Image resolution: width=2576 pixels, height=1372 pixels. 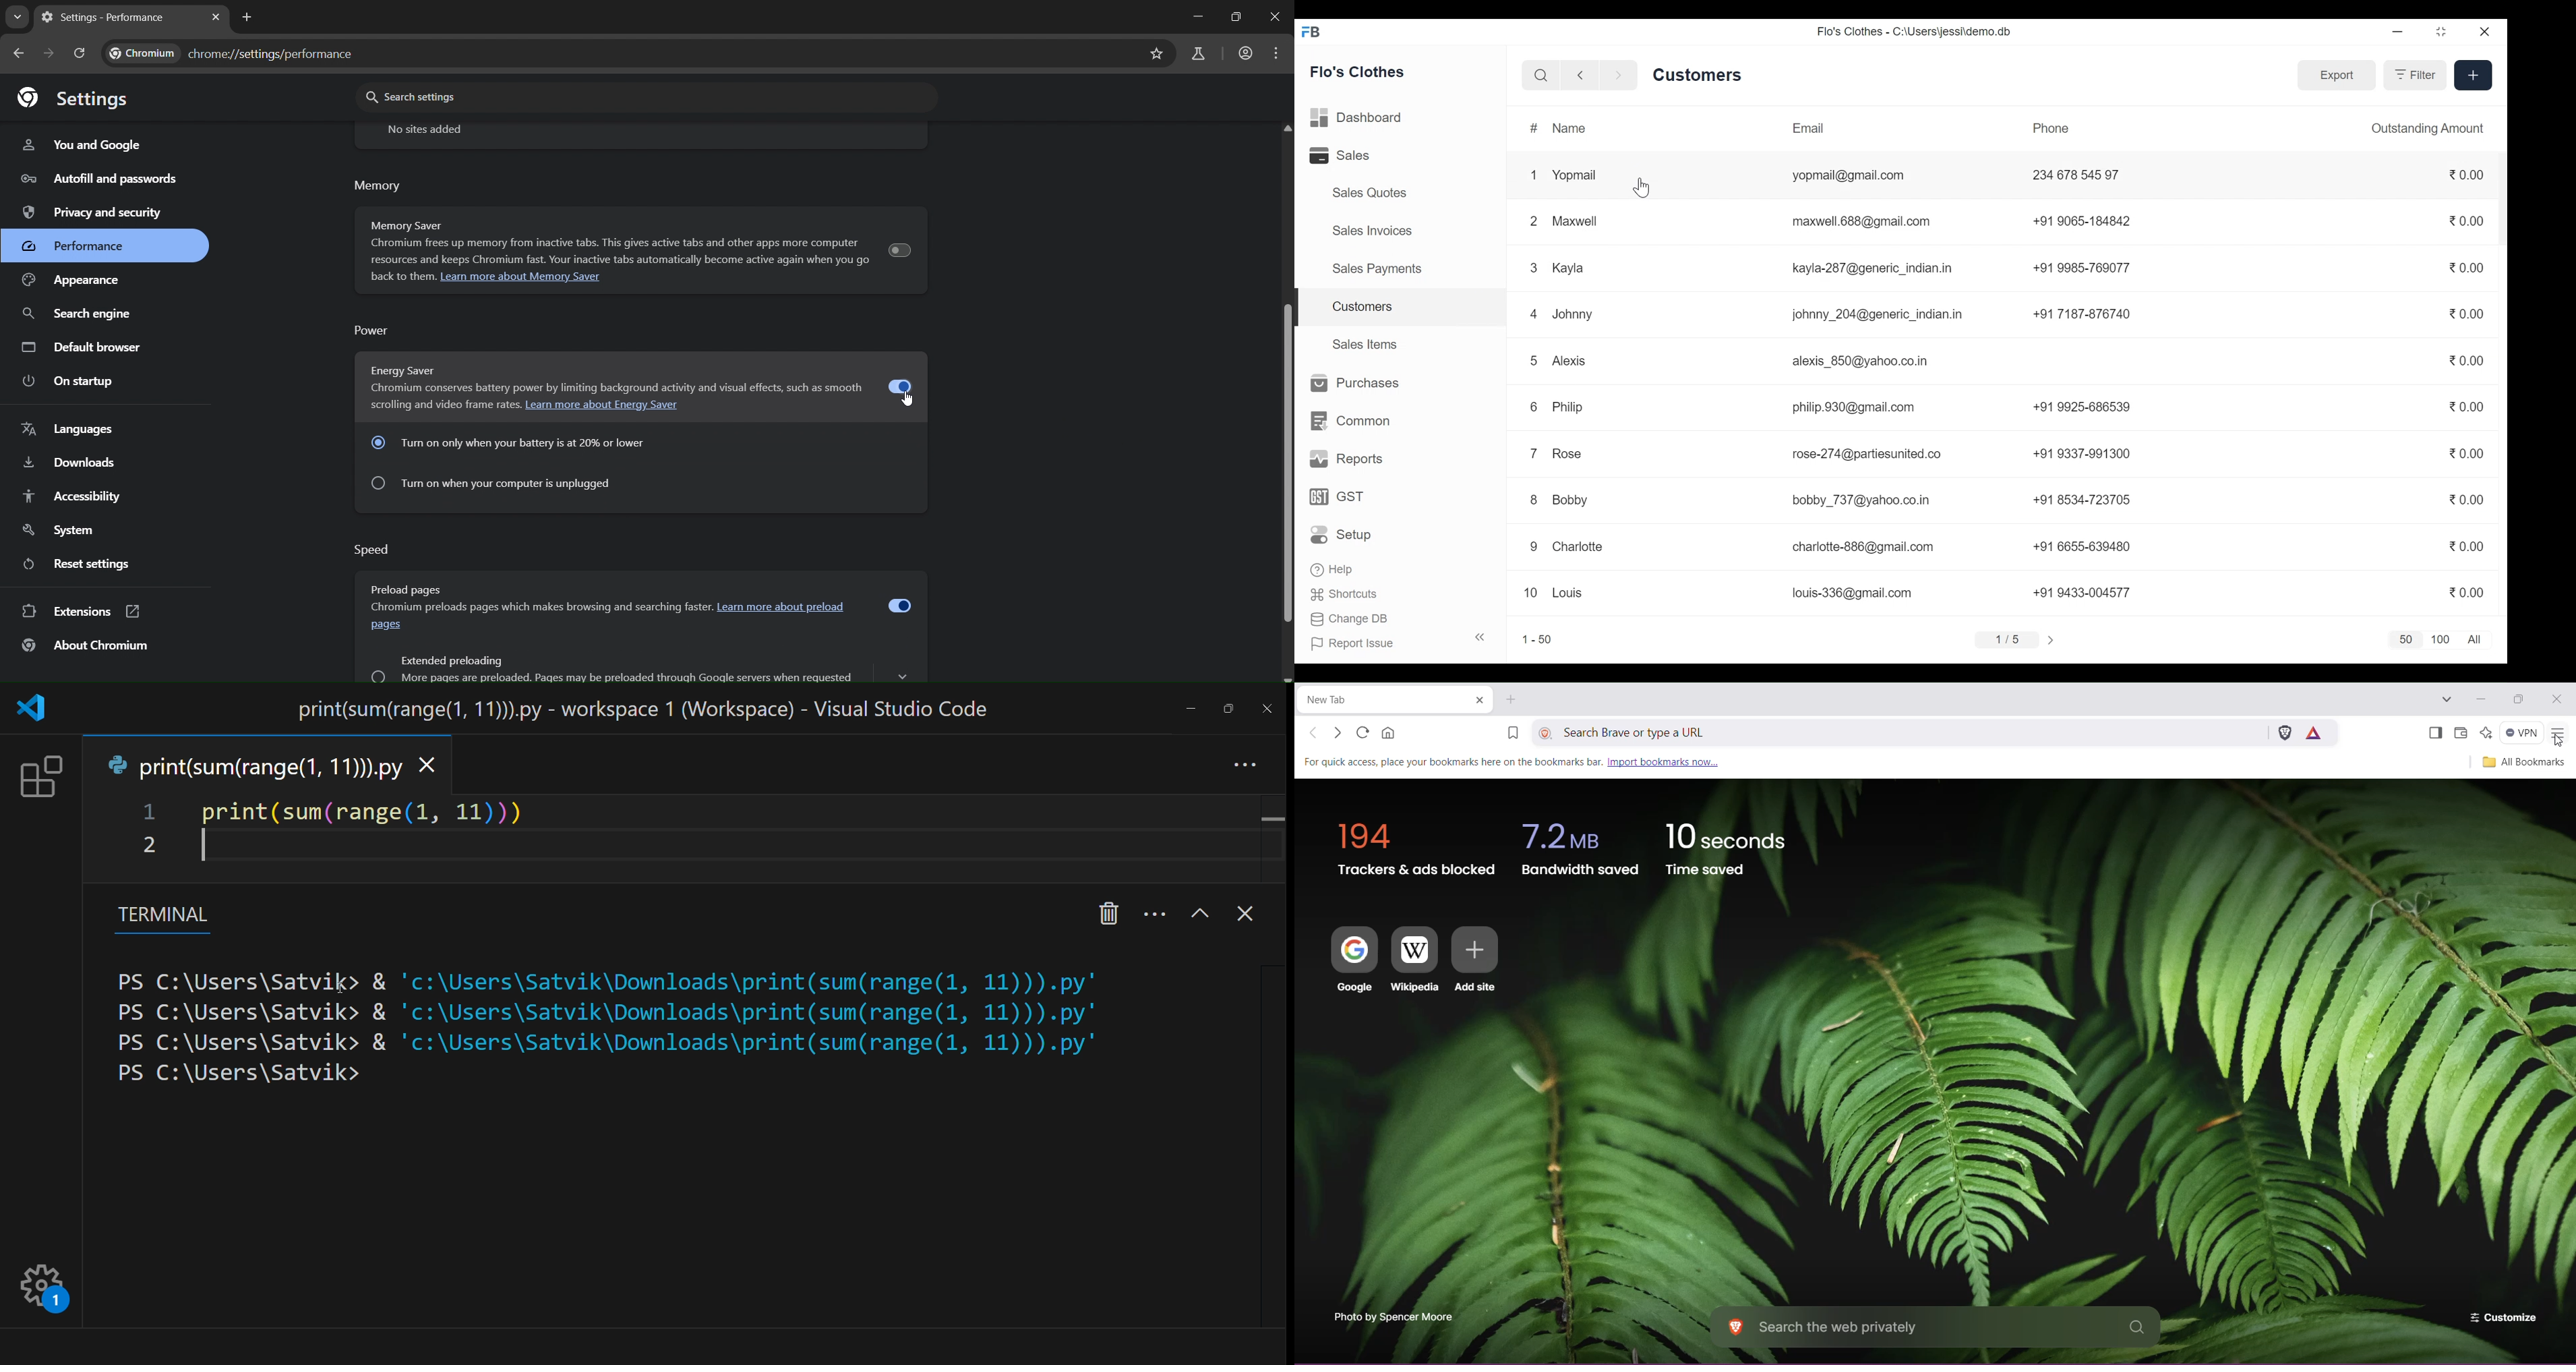 I want to click on Reports, so click(x=1347, y=459).